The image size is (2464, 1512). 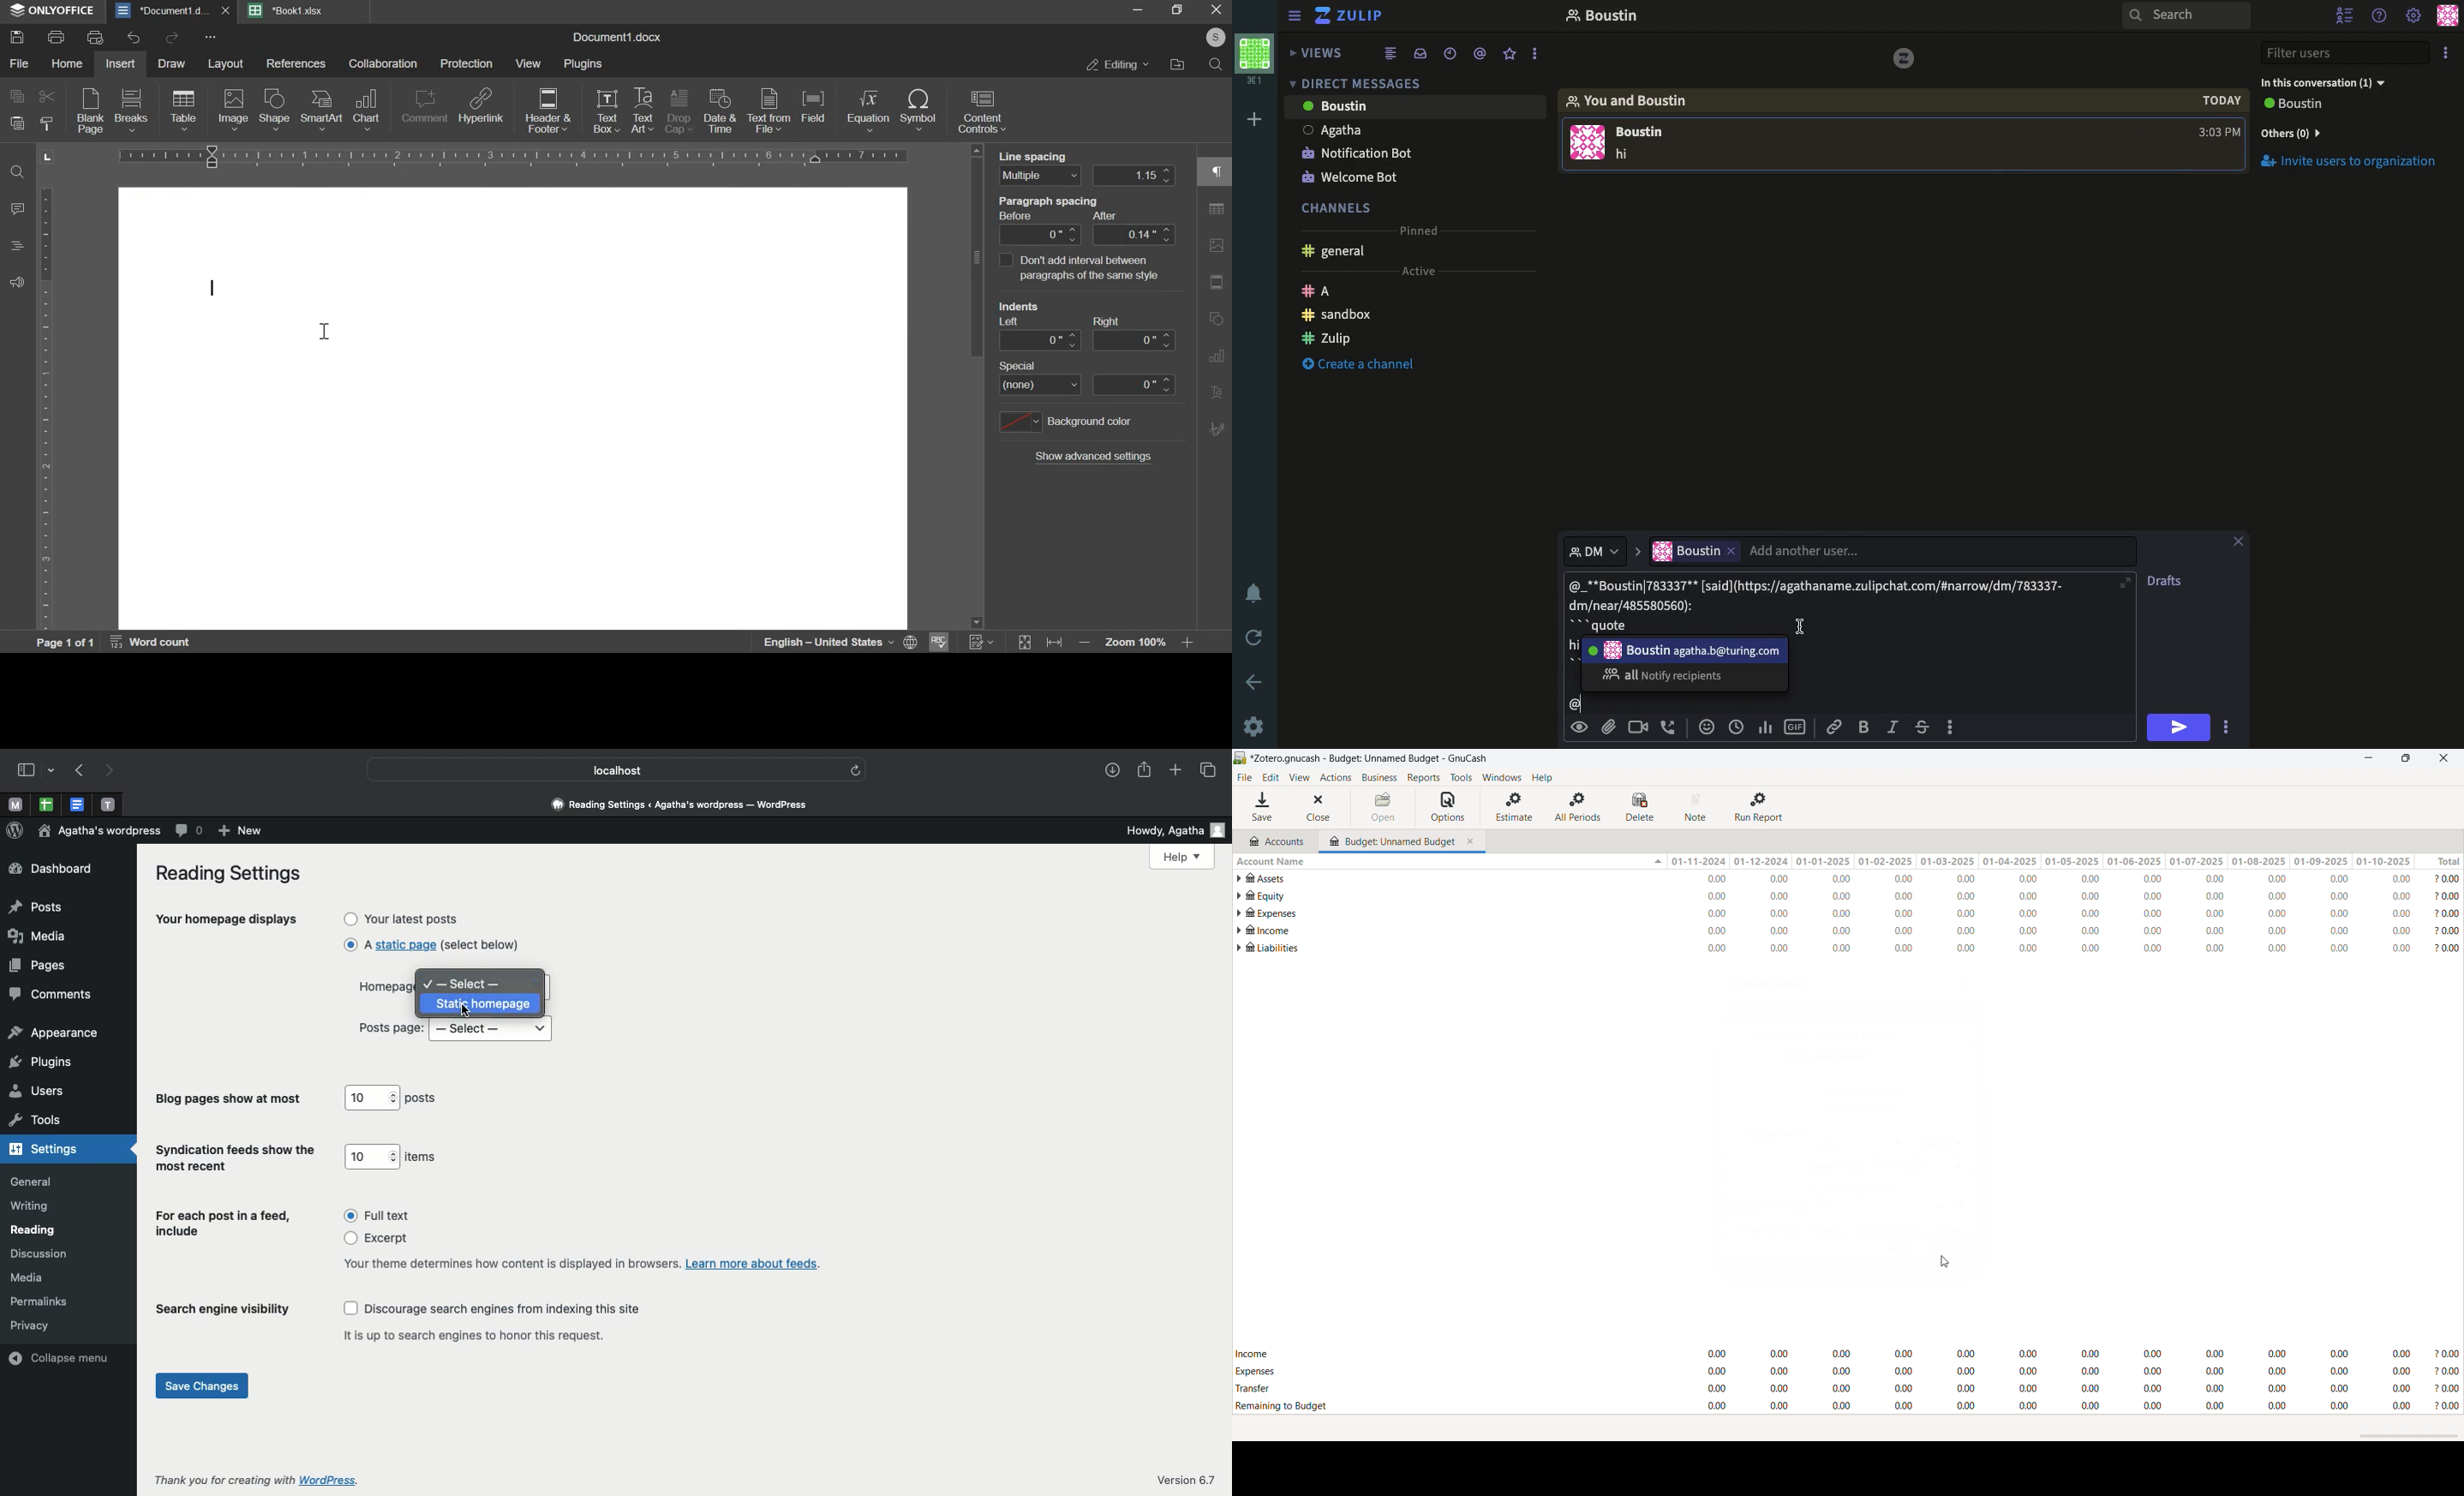 I want to click on draw, so click(x=171, y=64).